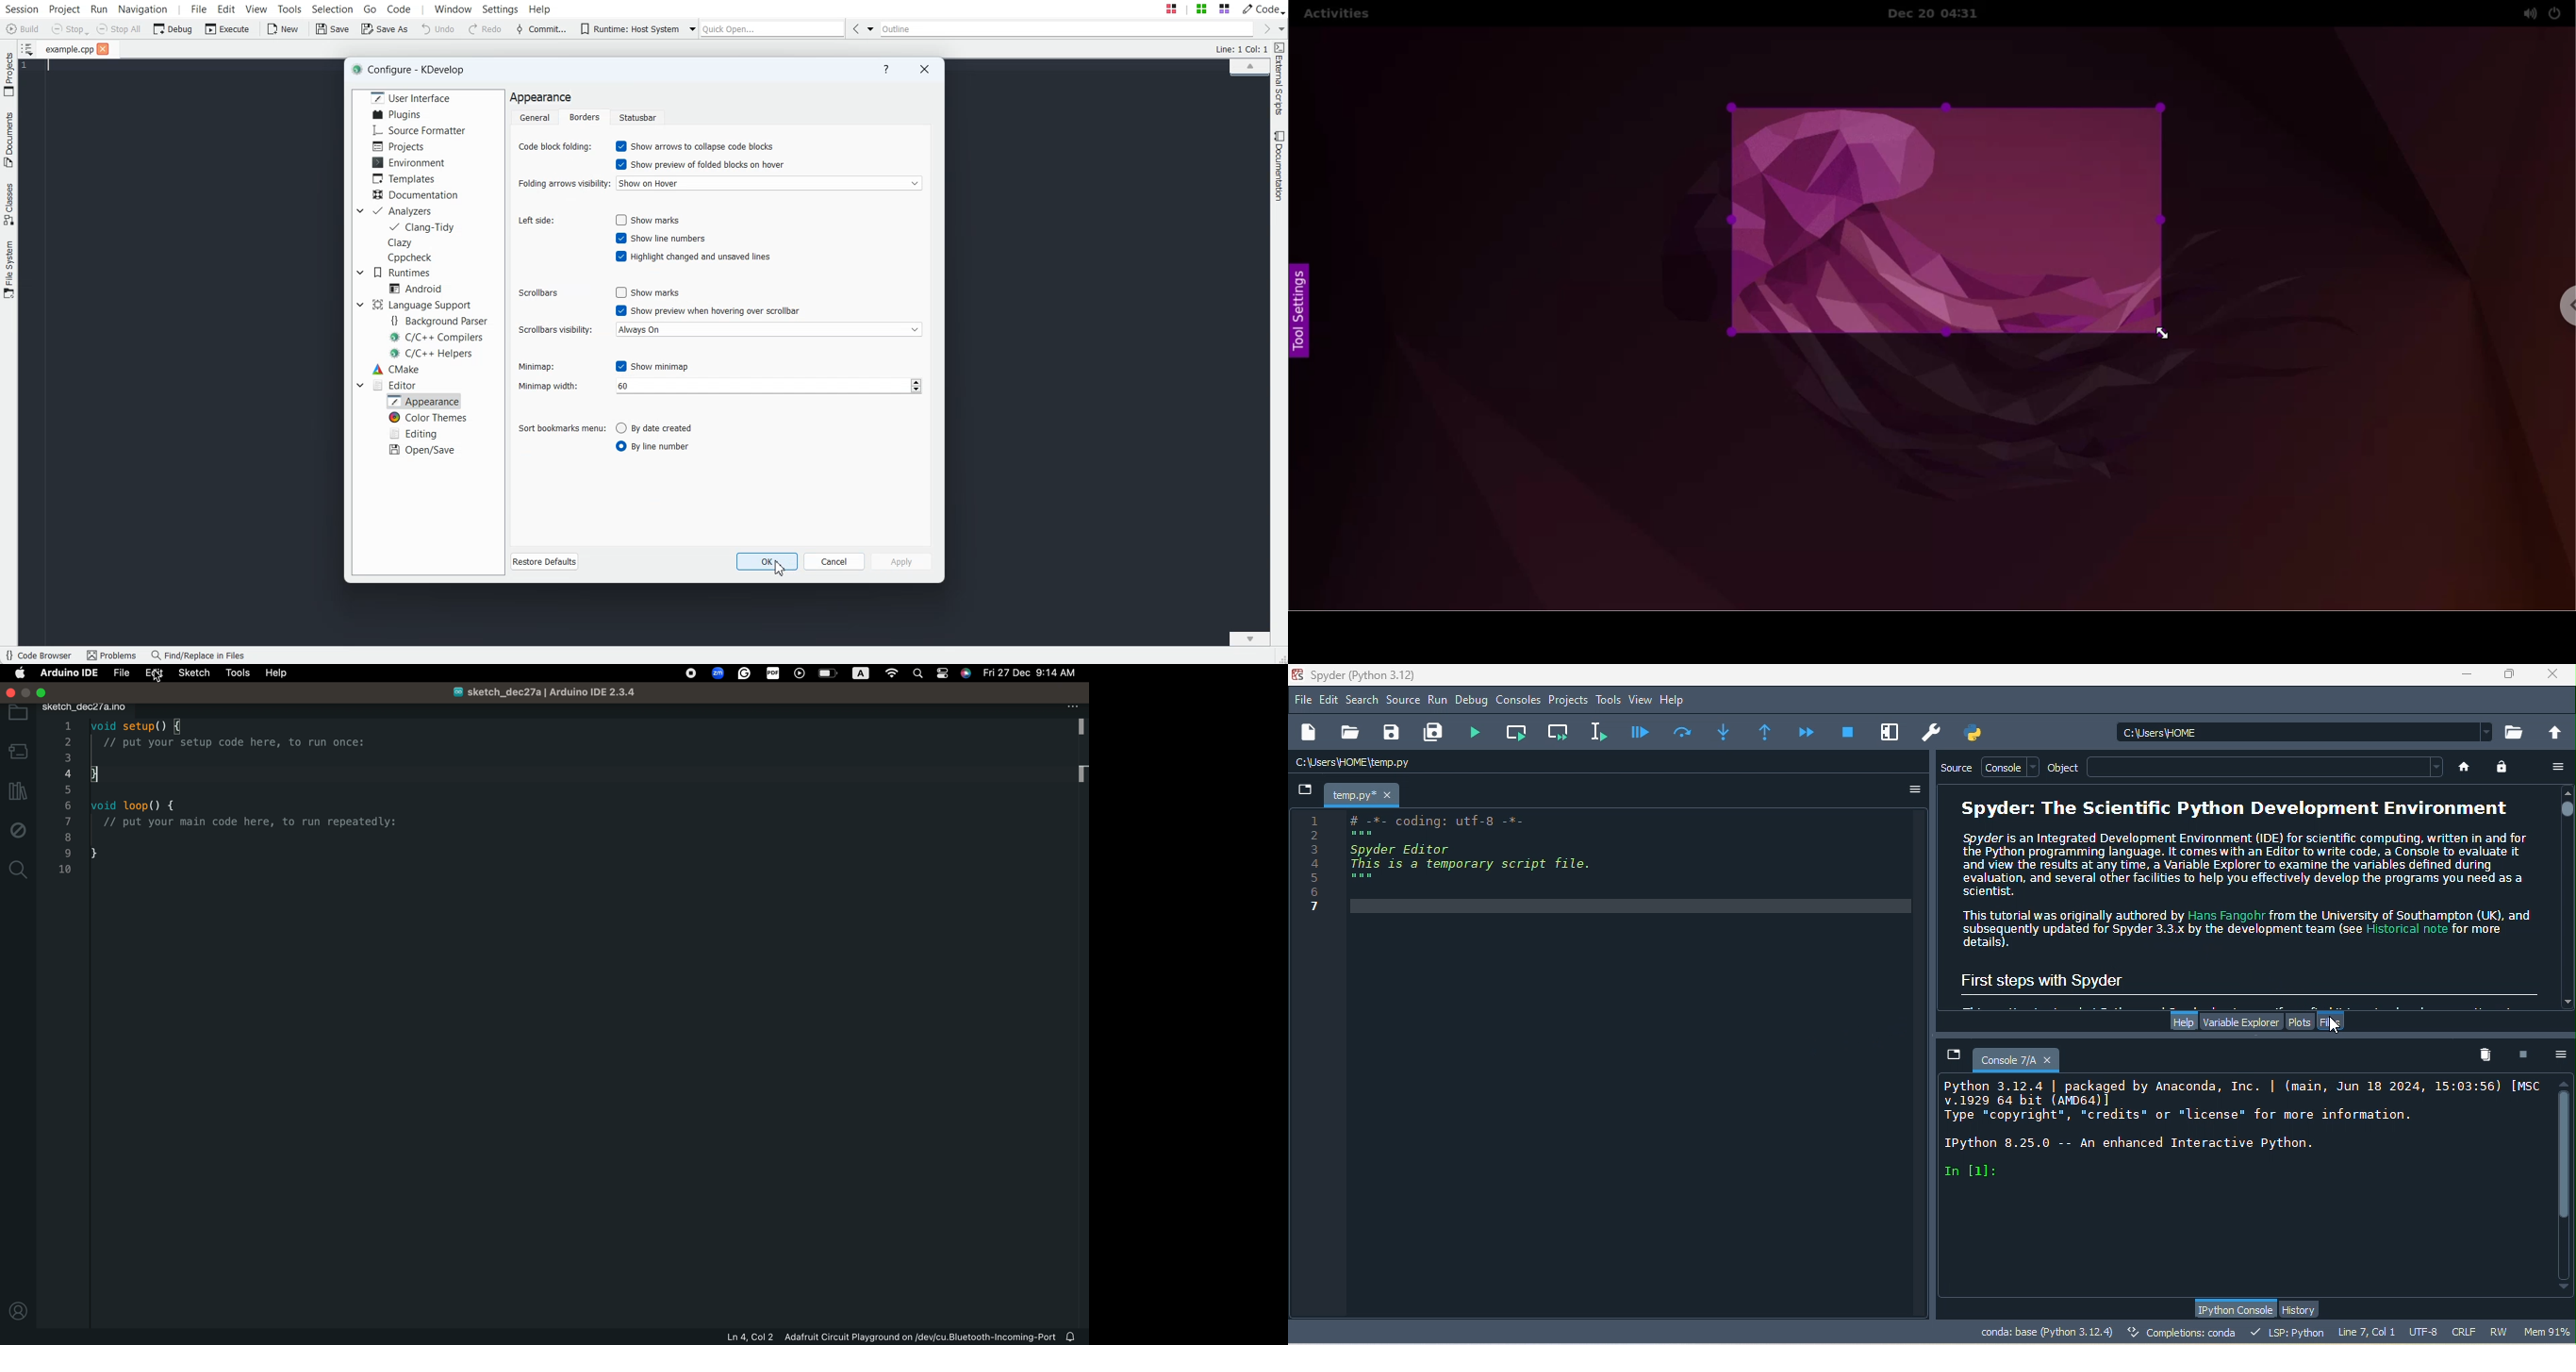 This screenshot has height=1372, width=2576. I want to click on edit, so click(1330, 701).